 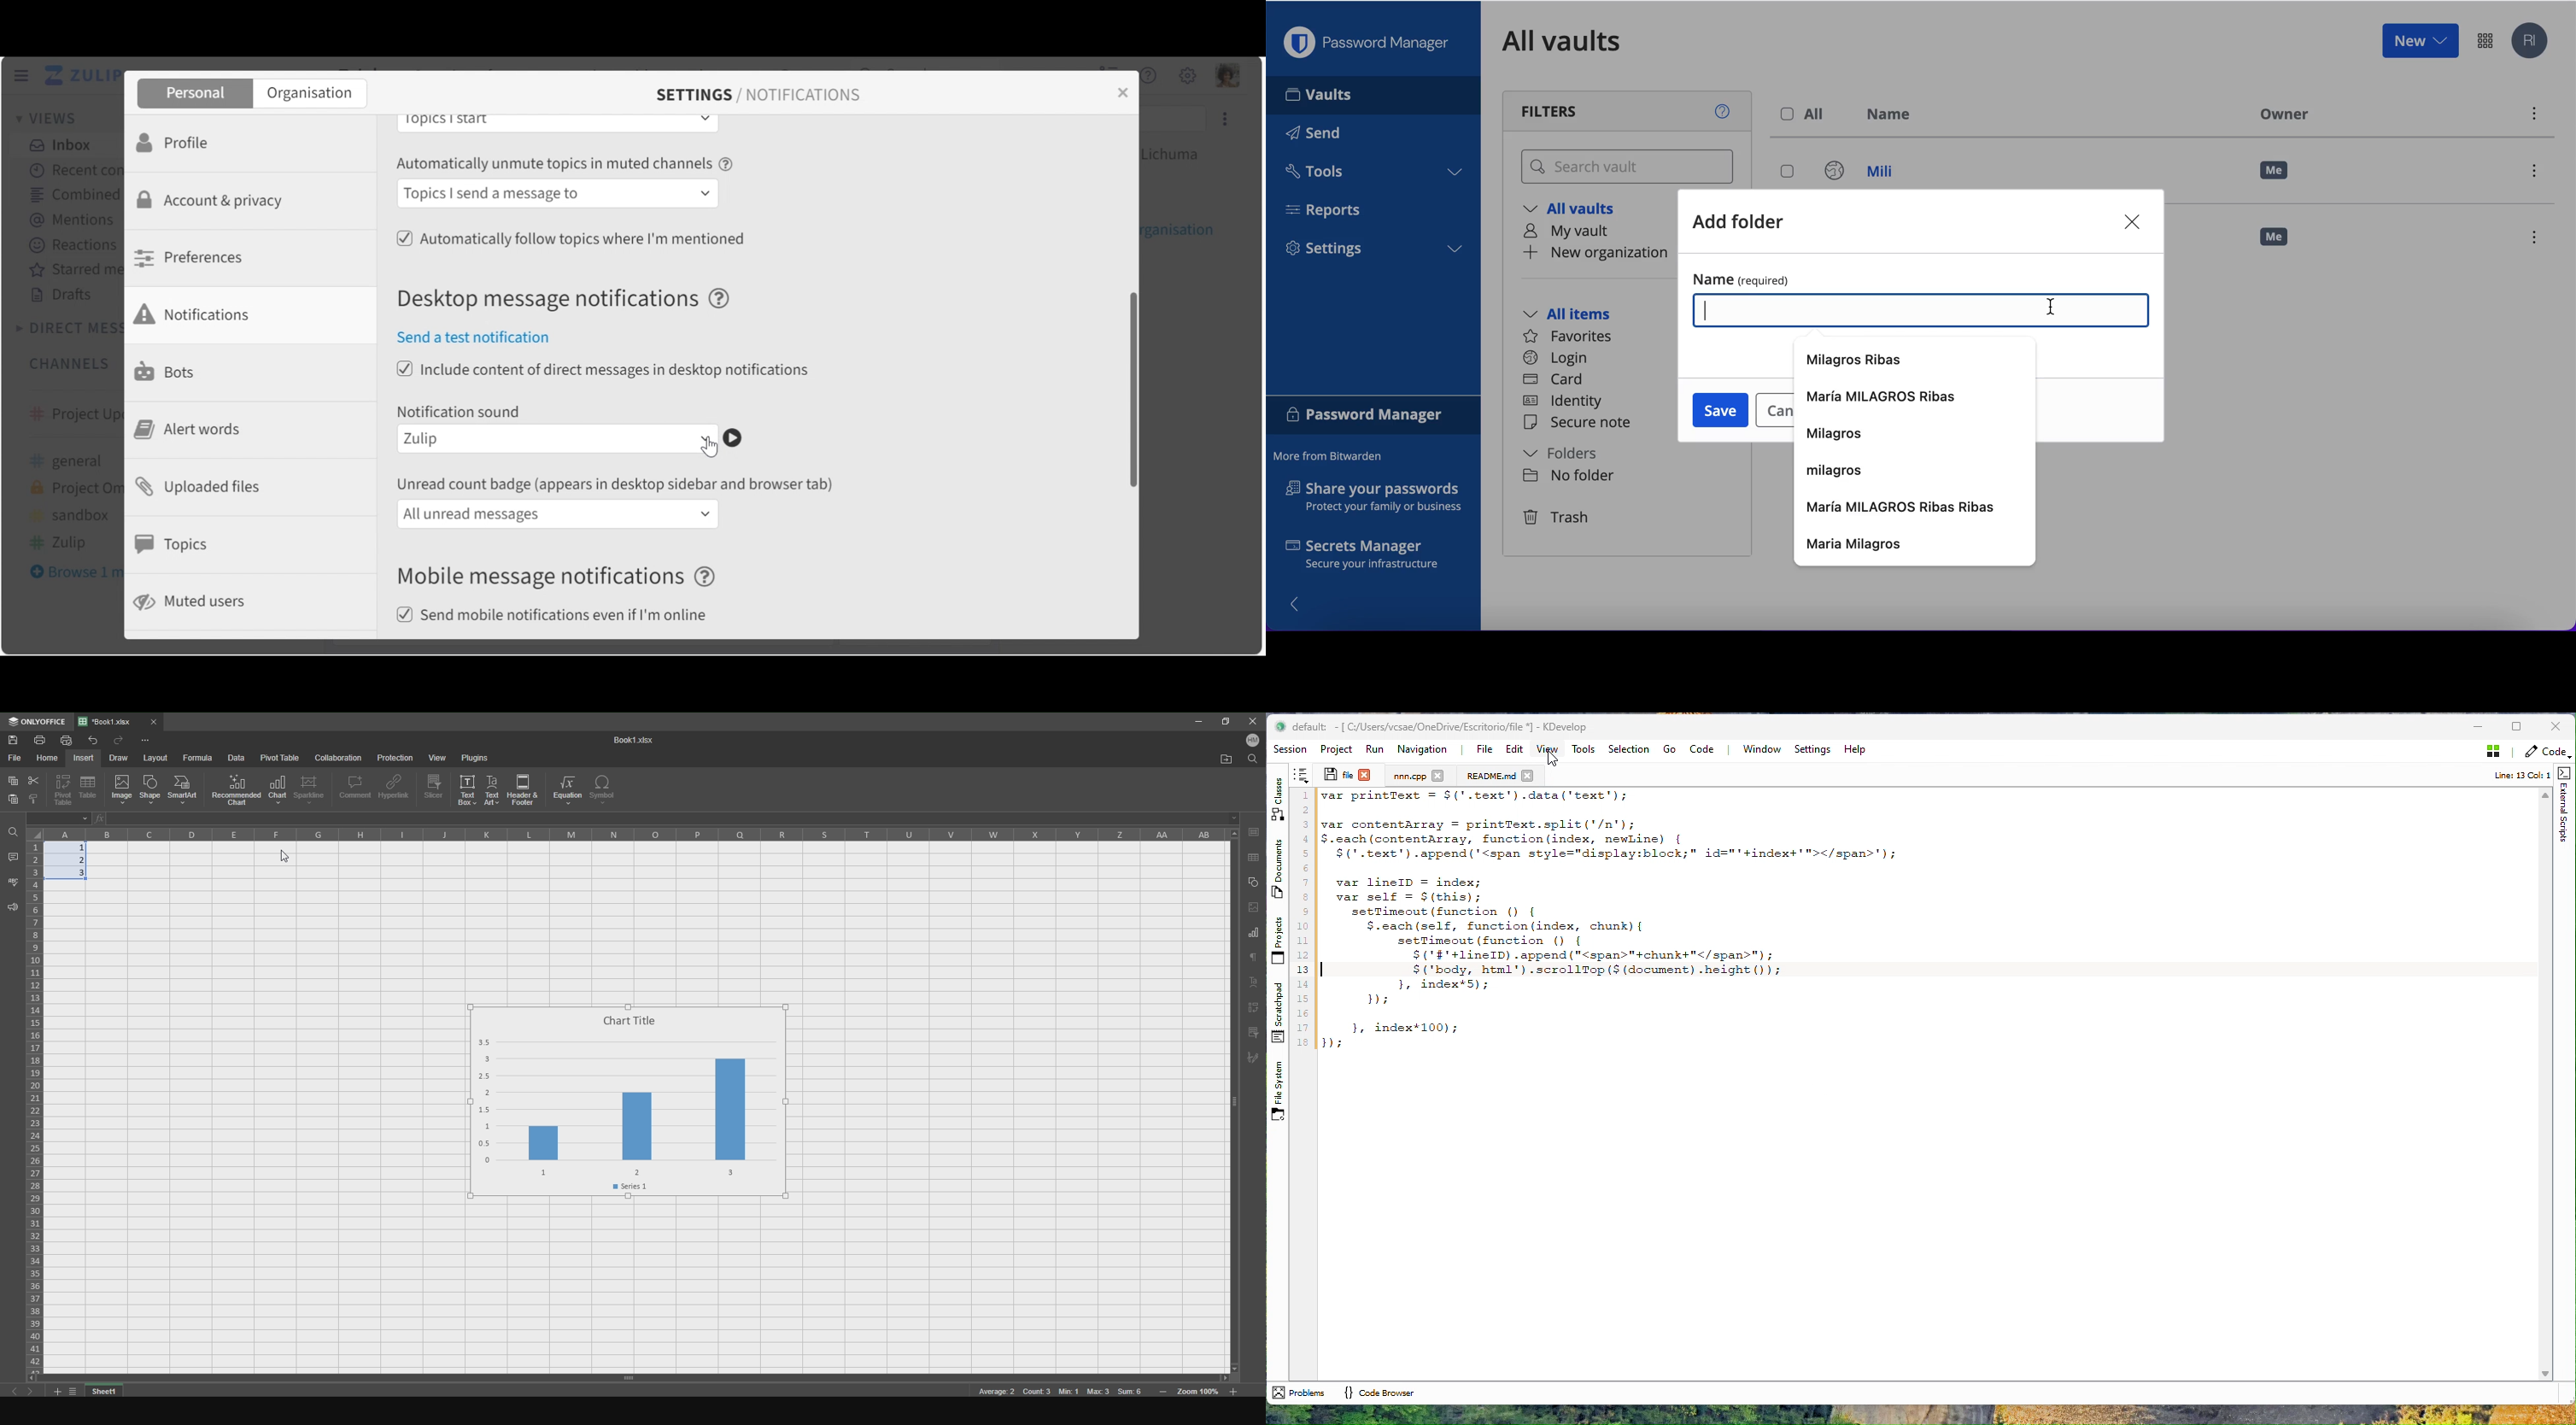 I want to click on account, so click(x=2532, y=41).